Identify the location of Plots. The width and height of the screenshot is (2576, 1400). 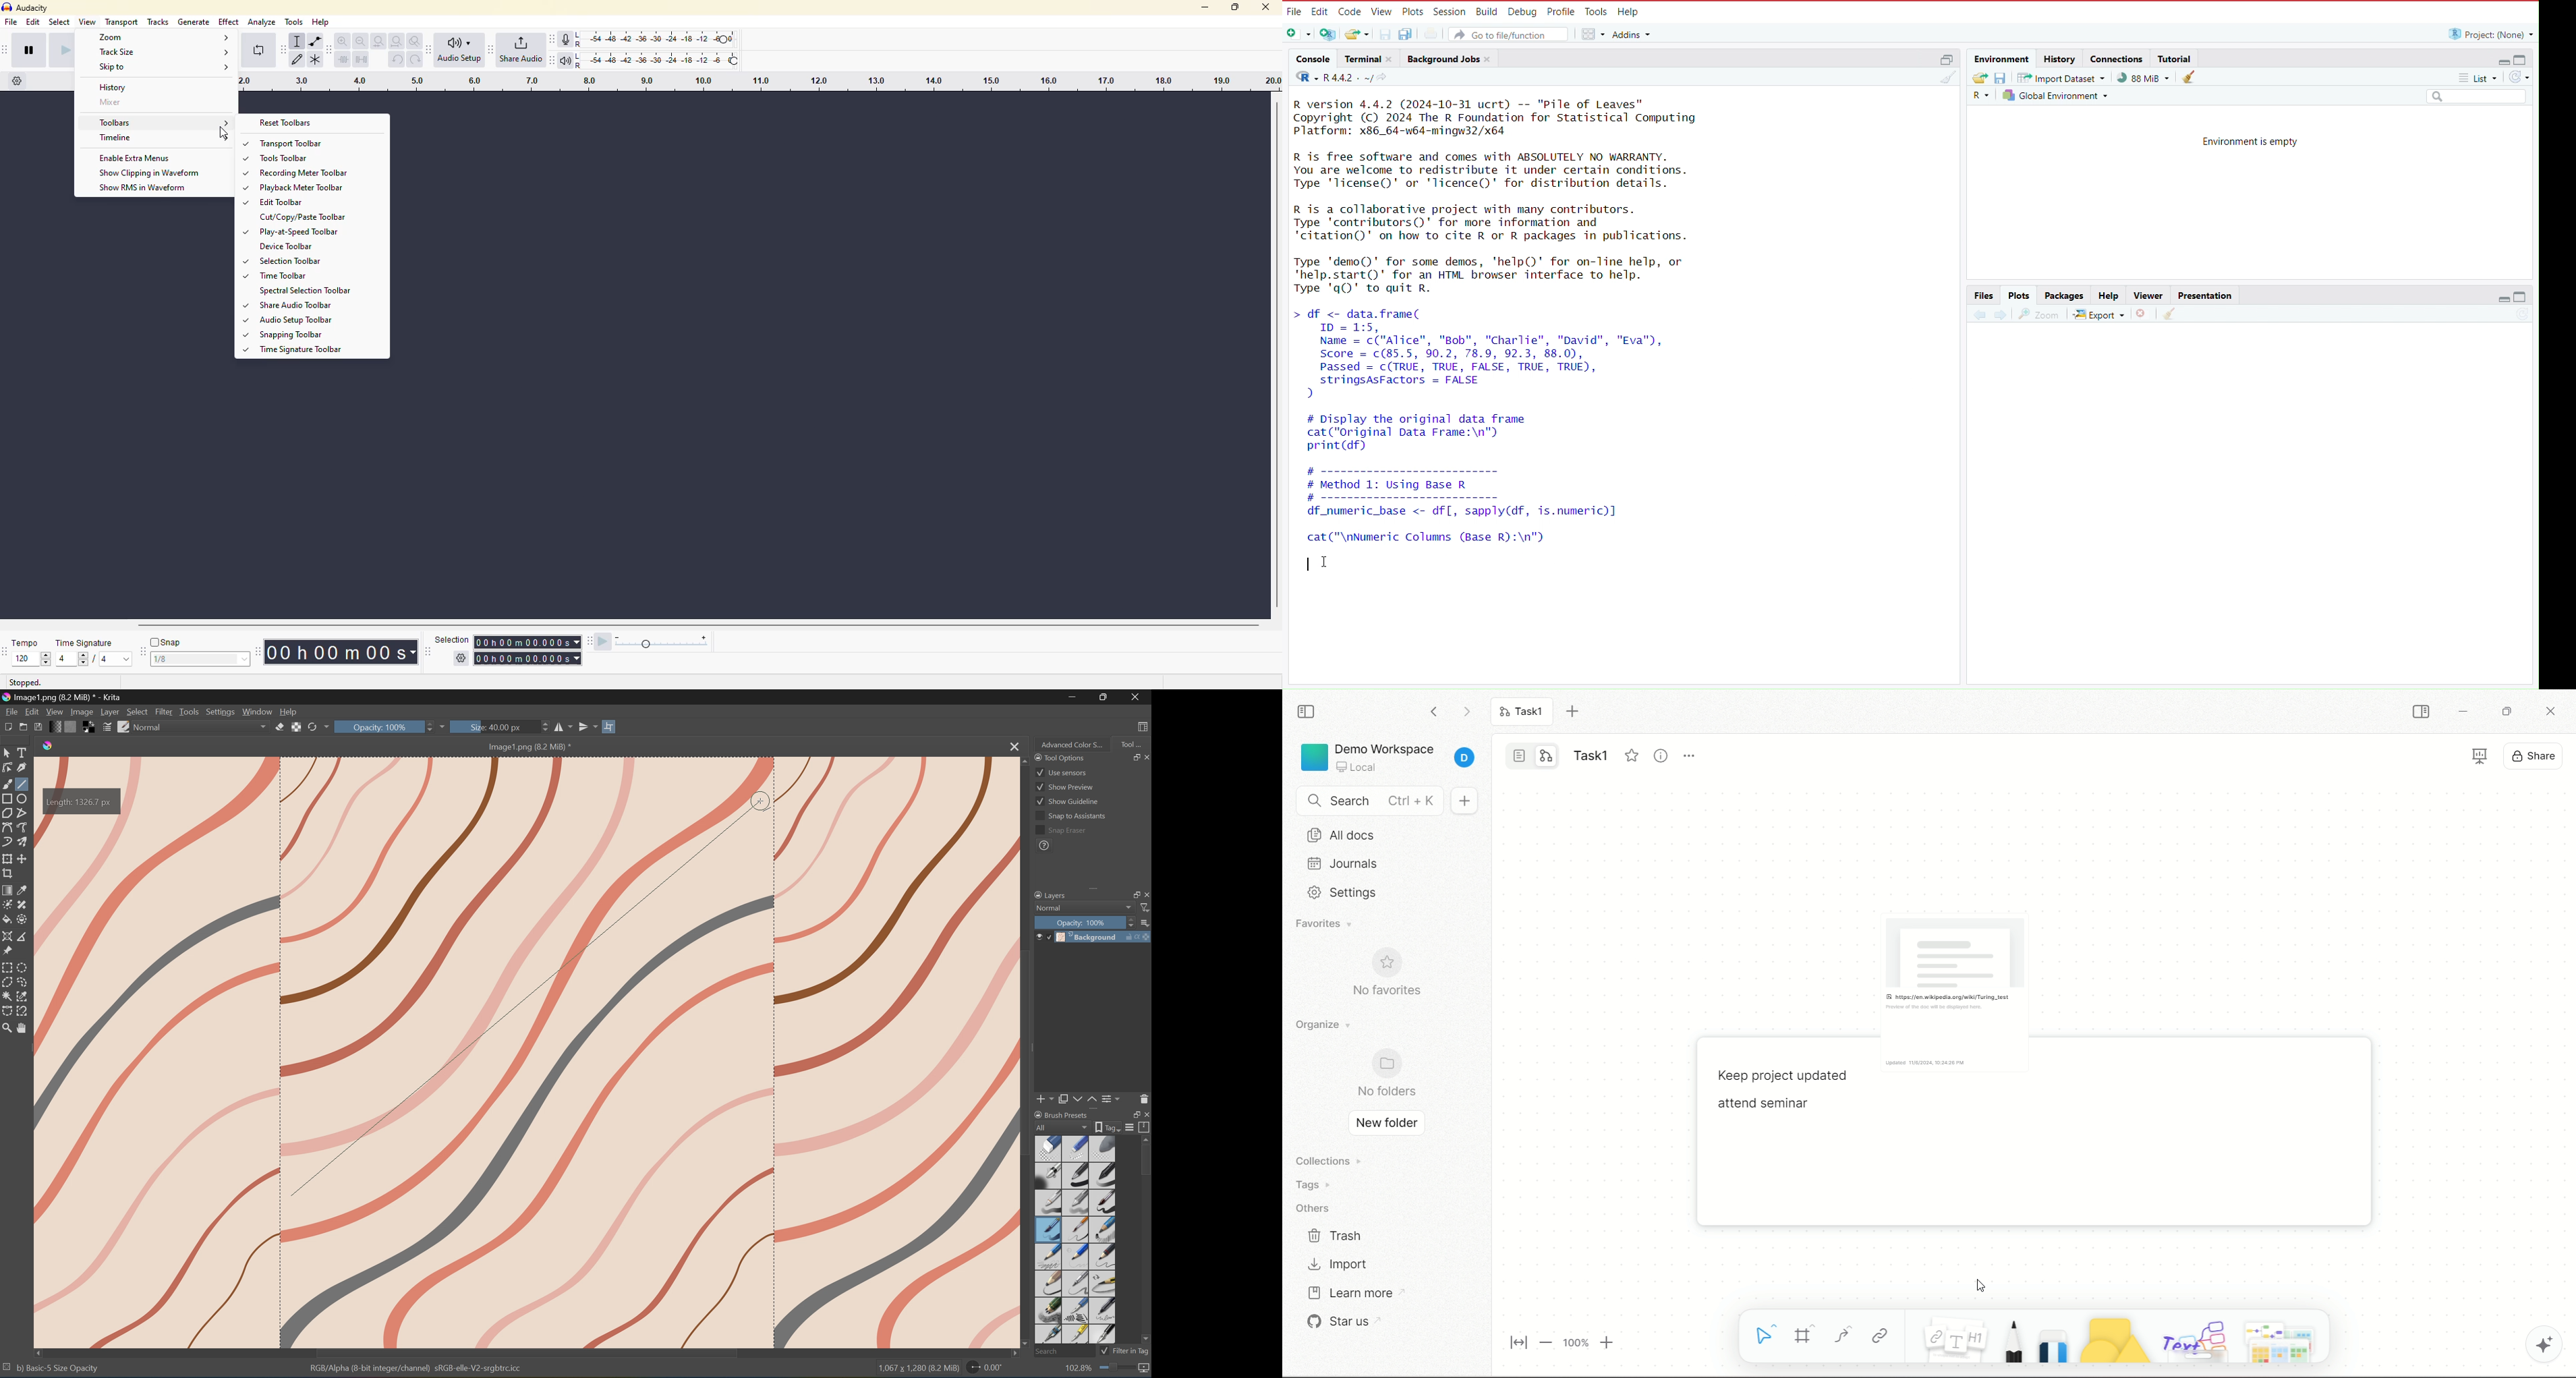
(1415, 11).